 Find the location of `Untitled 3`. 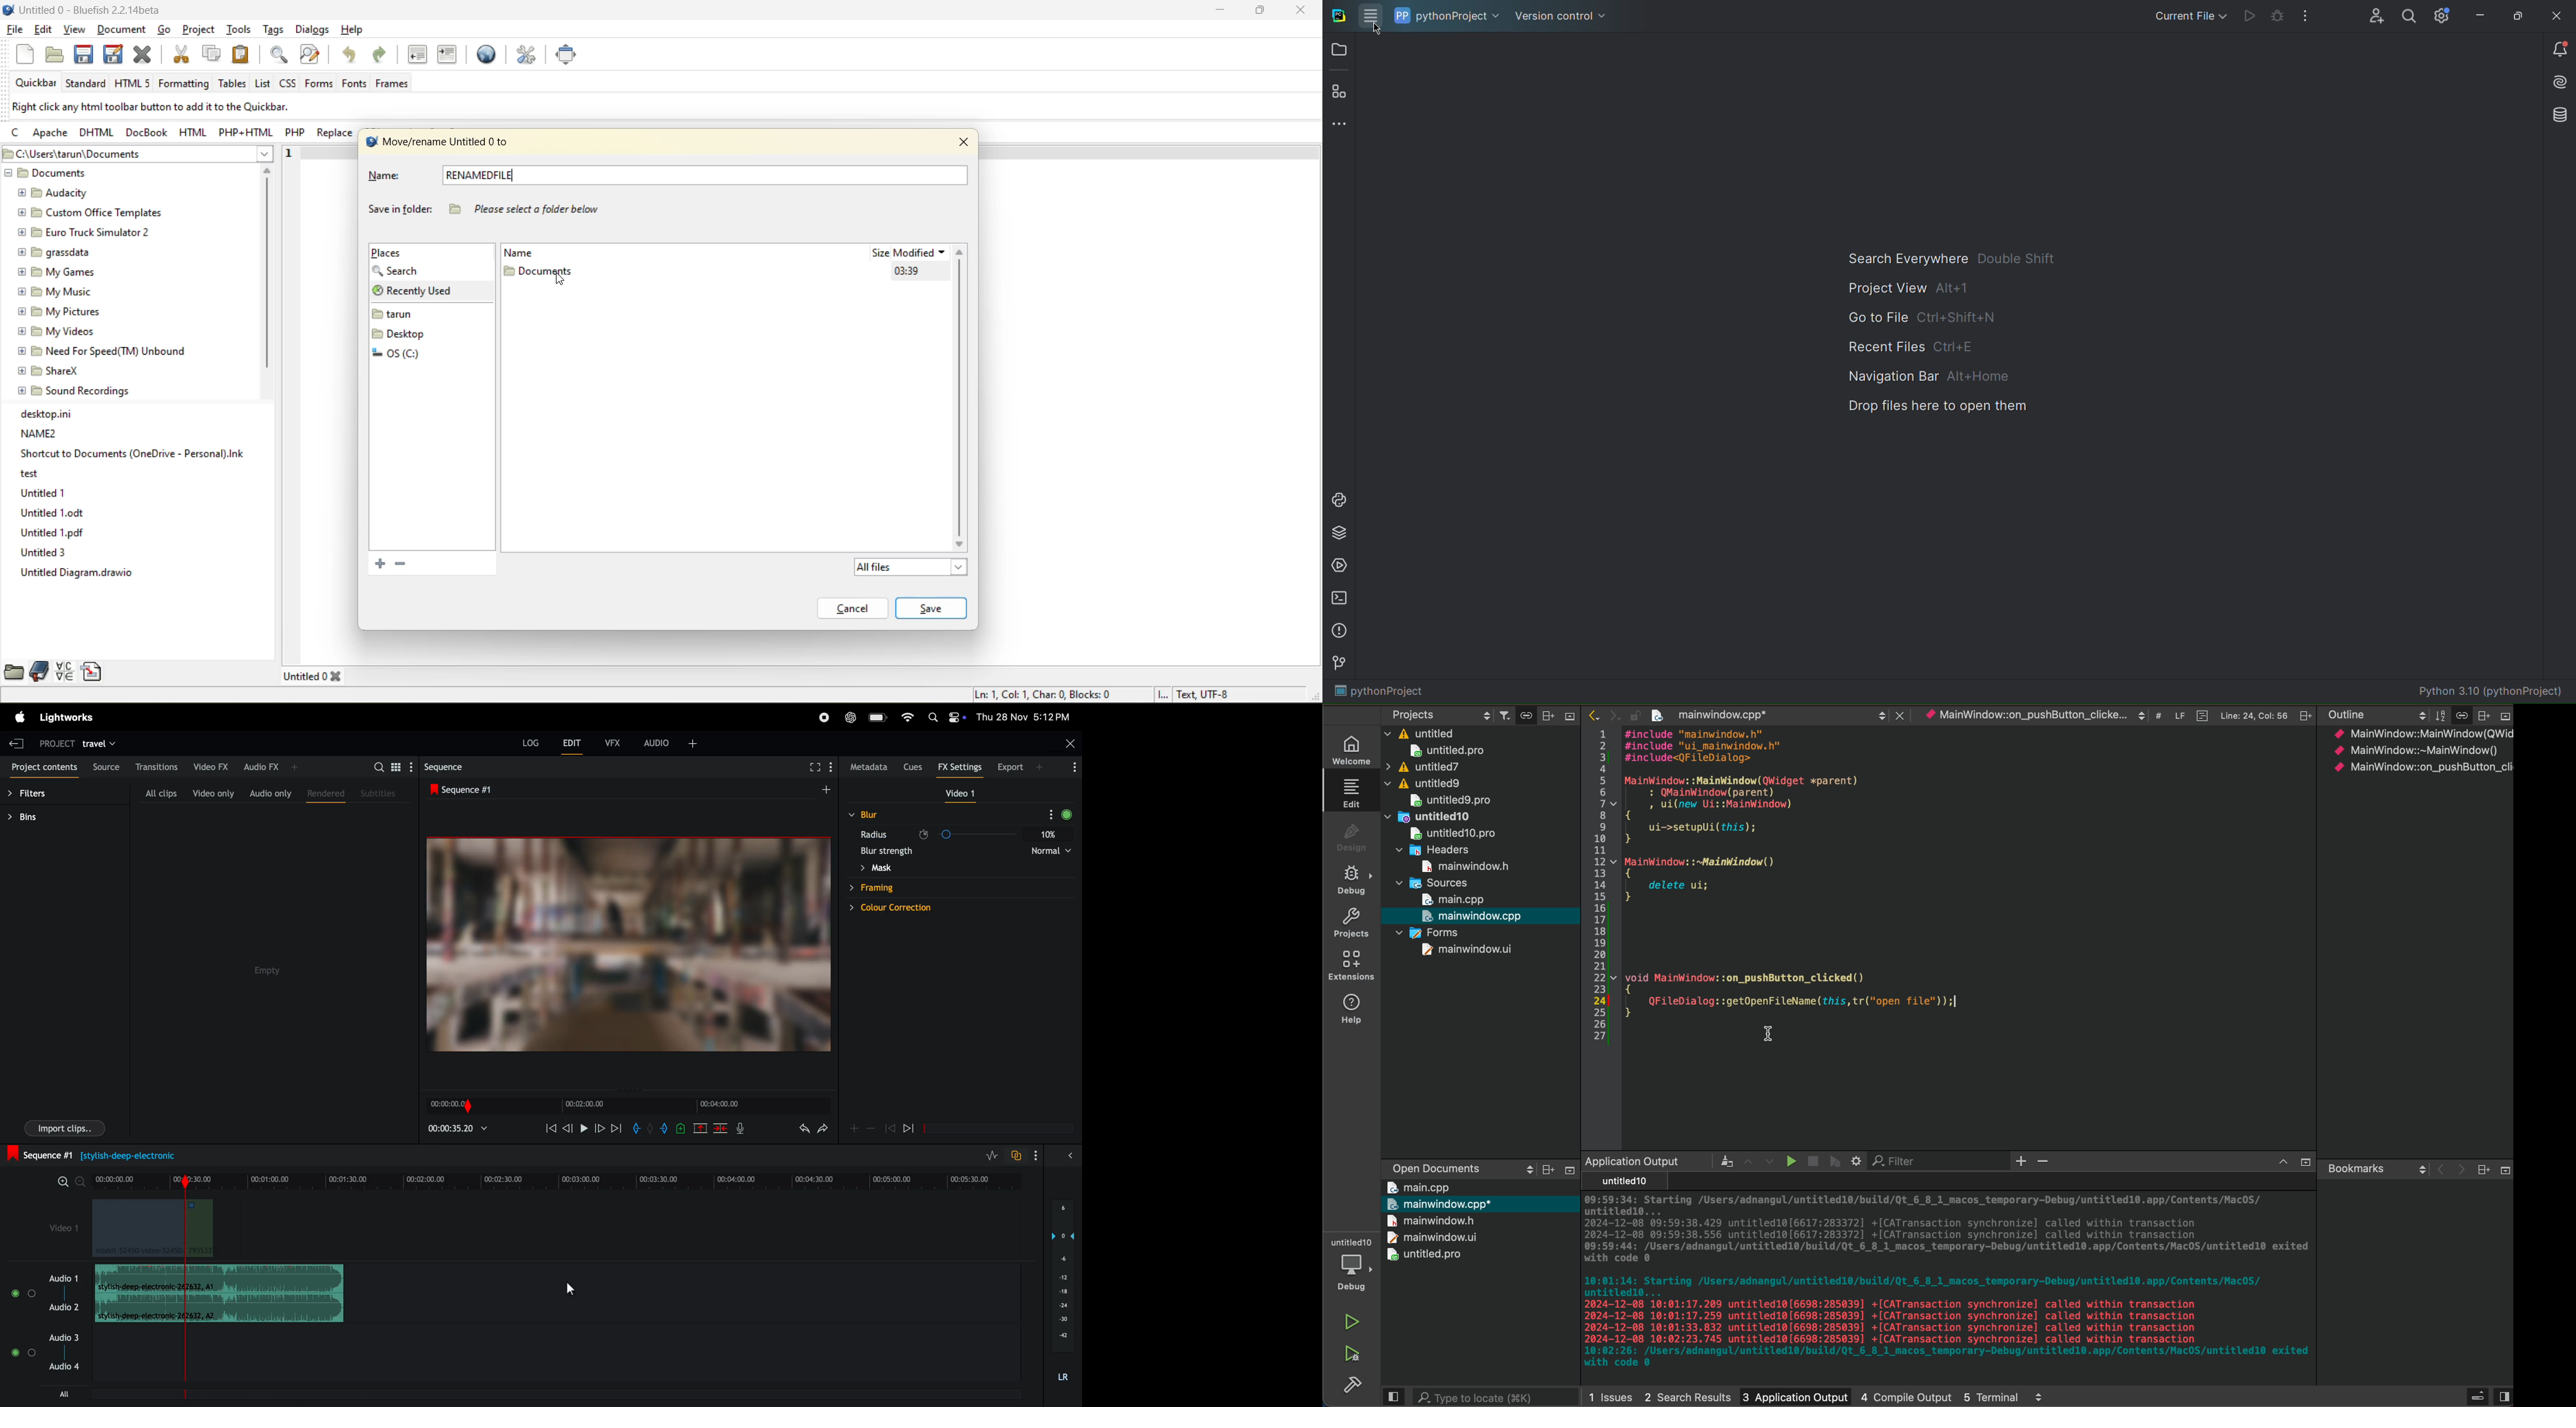

Untitled 3 is located at coordinates (41, 553).